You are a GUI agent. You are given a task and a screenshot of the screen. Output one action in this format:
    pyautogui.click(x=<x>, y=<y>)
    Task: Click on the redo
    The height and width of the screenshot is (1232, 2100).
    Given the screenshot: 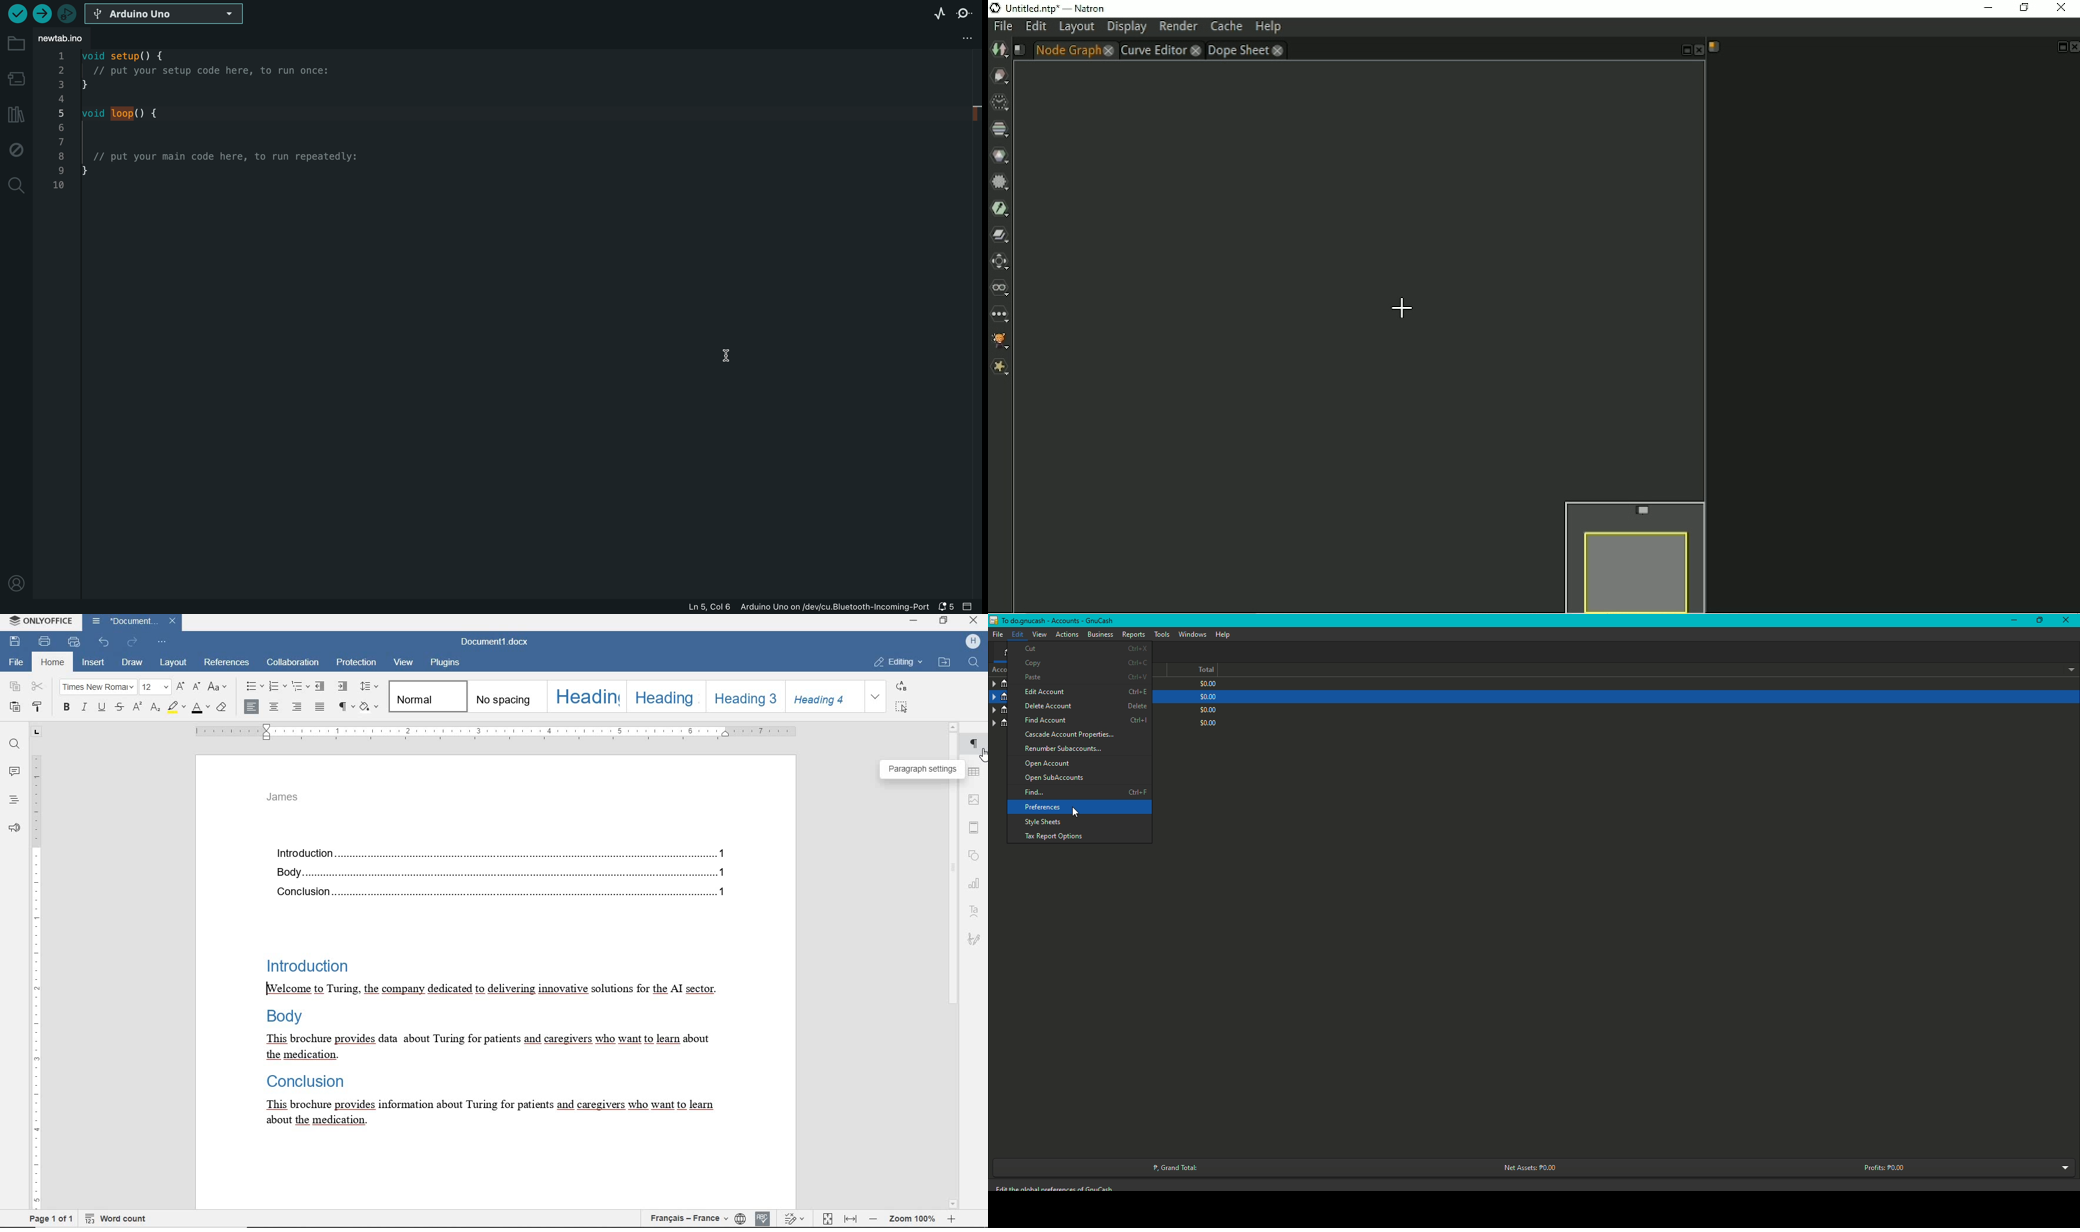 What is the action you would take?
    pyautogui.click(x=132, y=642)
    